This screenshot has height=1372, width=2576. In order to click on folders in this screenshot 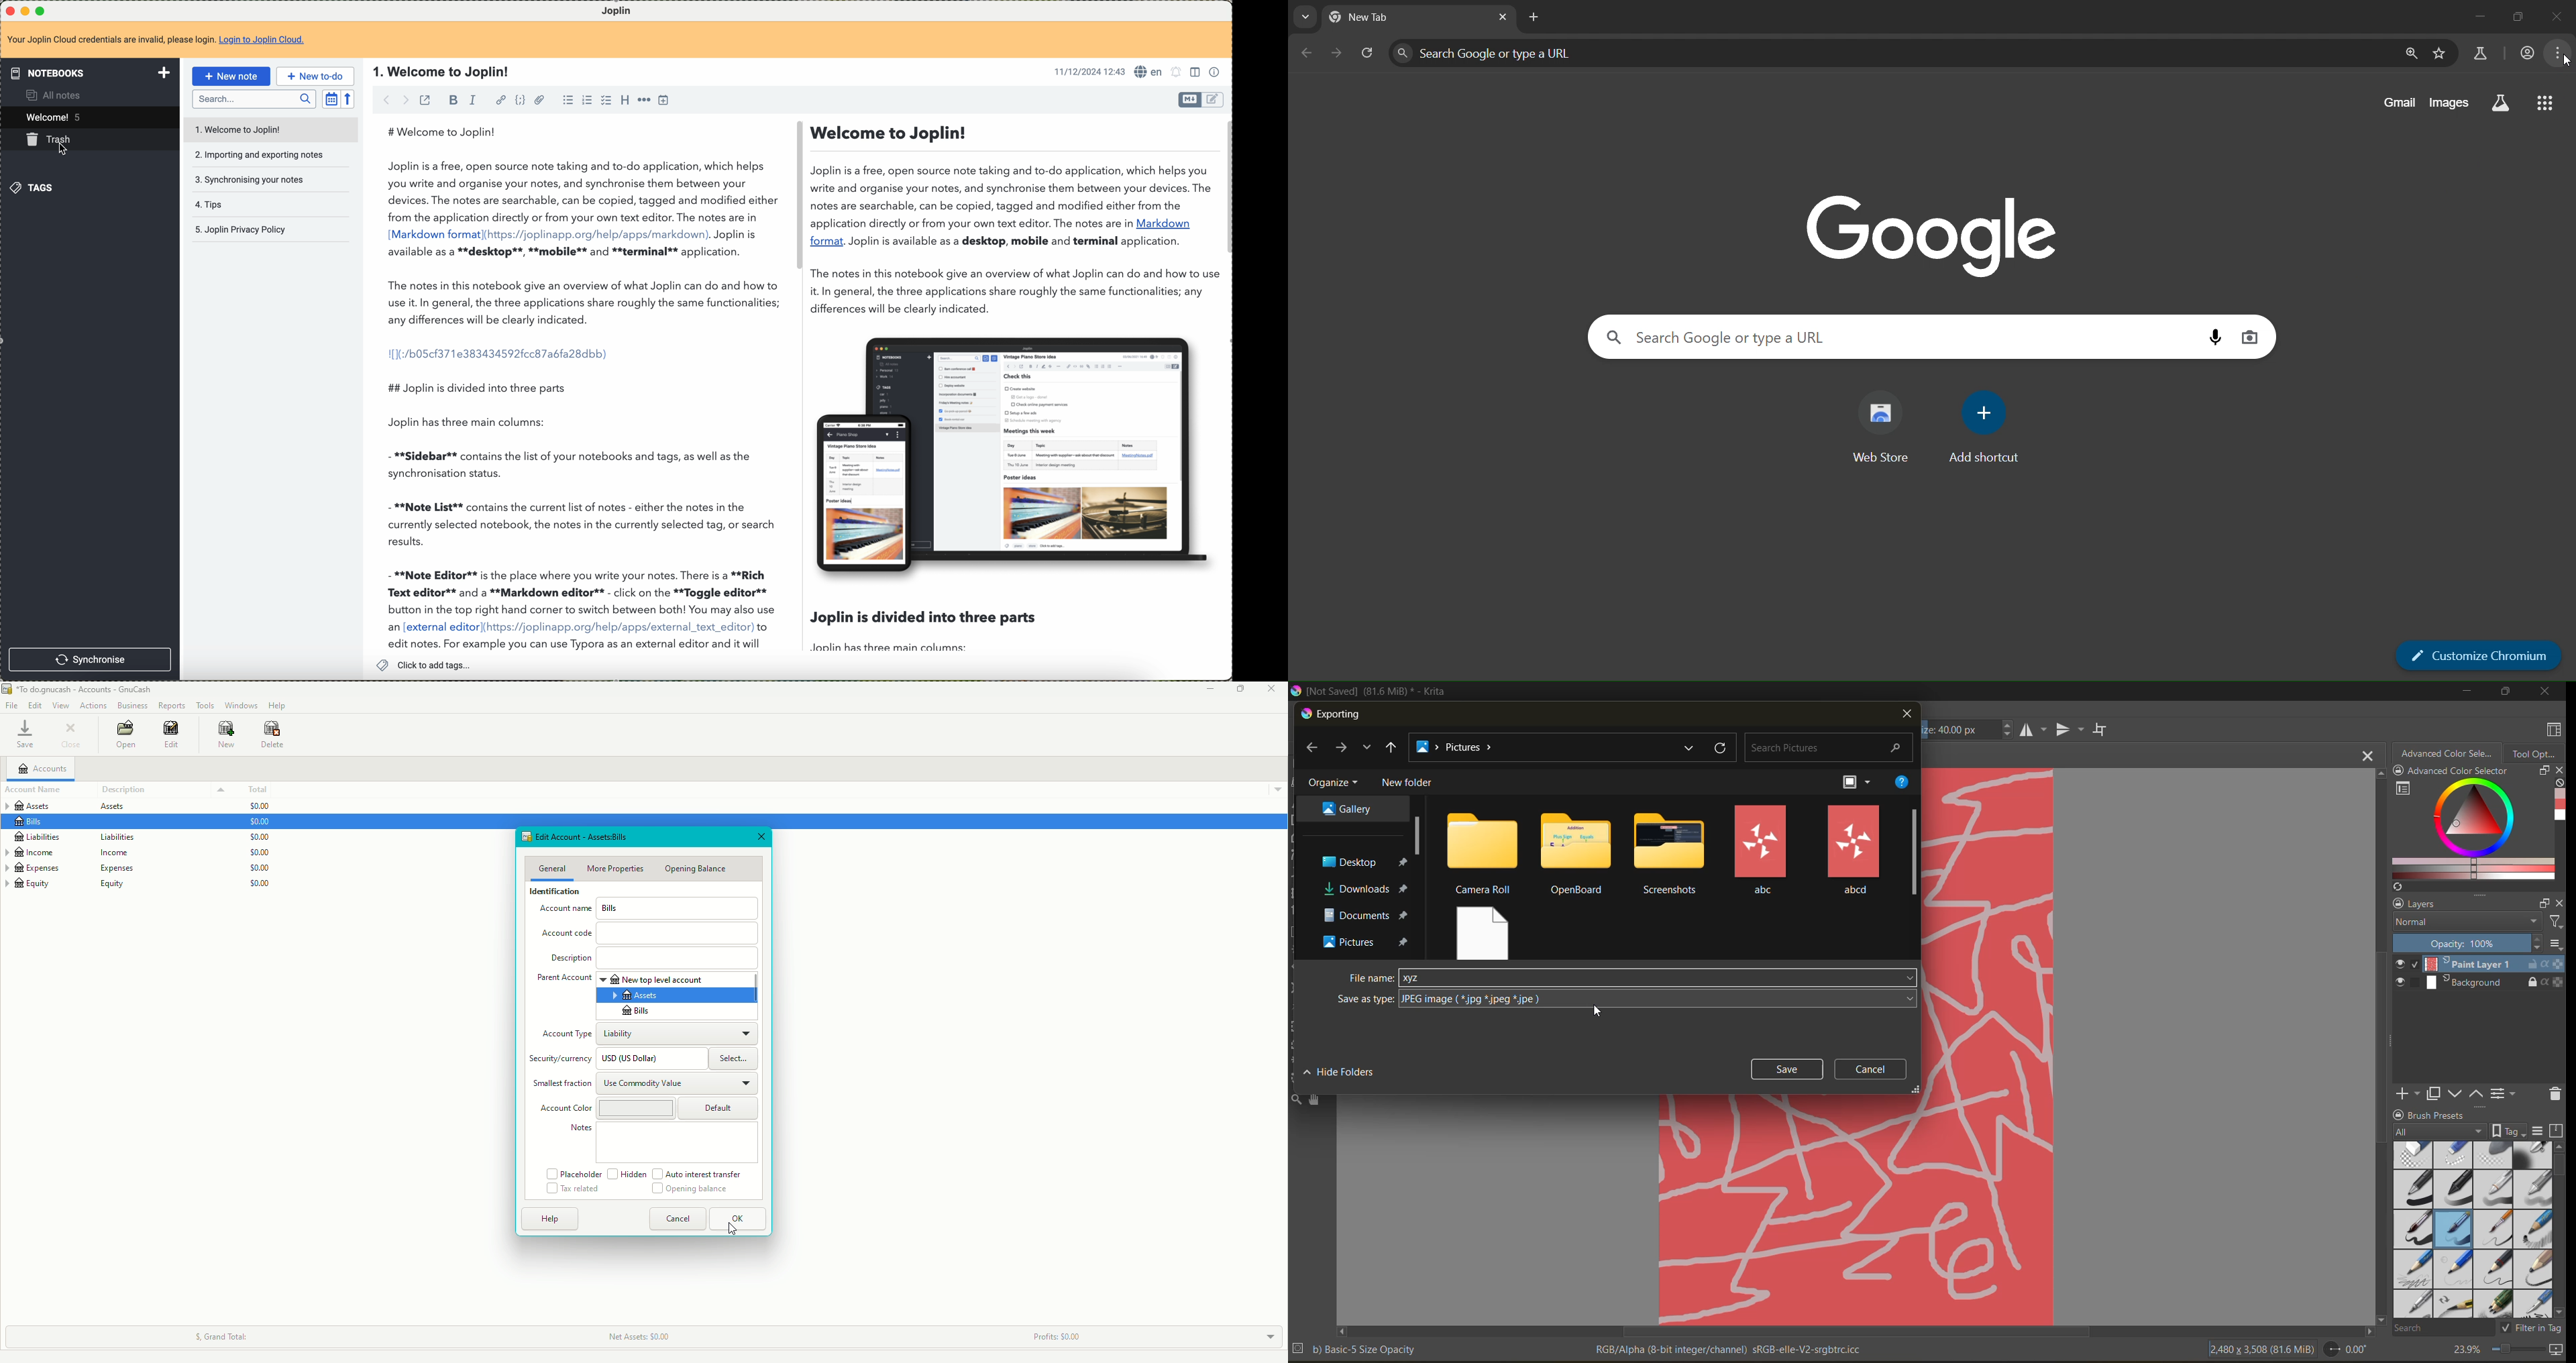, I will do `click(1761, 851)`.